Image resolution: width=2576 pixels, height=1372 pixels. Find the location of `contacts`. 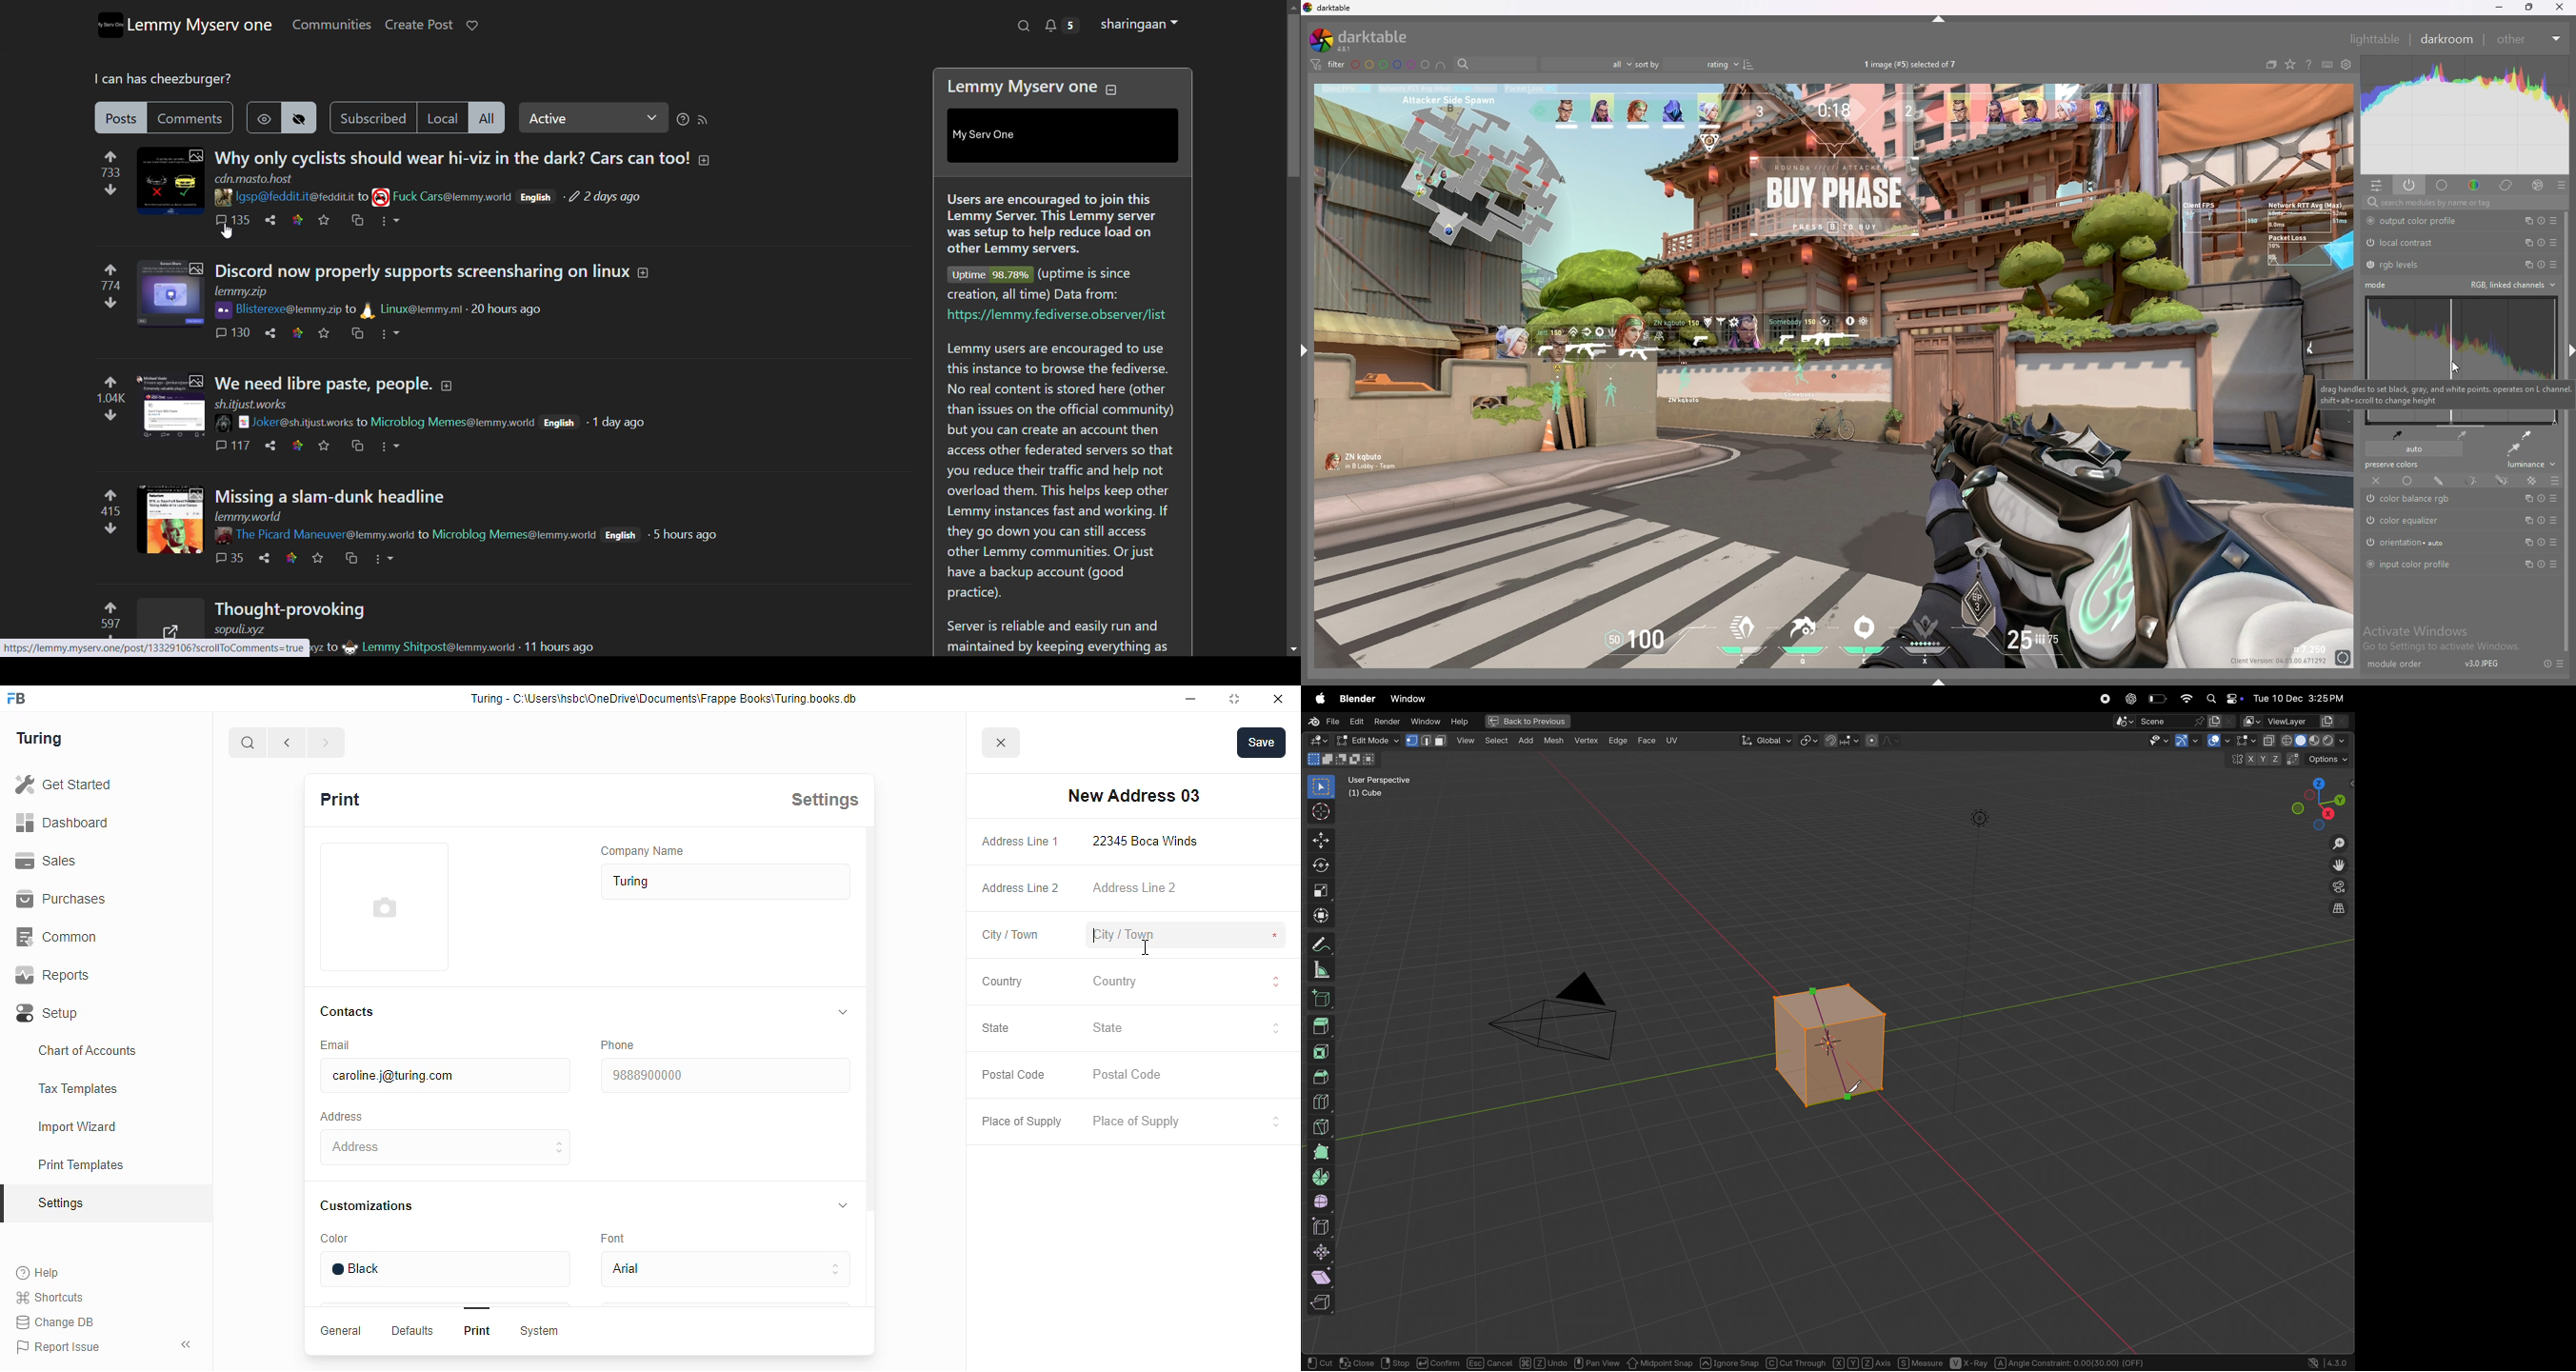

contacts is located at coordinates (349, 1012).